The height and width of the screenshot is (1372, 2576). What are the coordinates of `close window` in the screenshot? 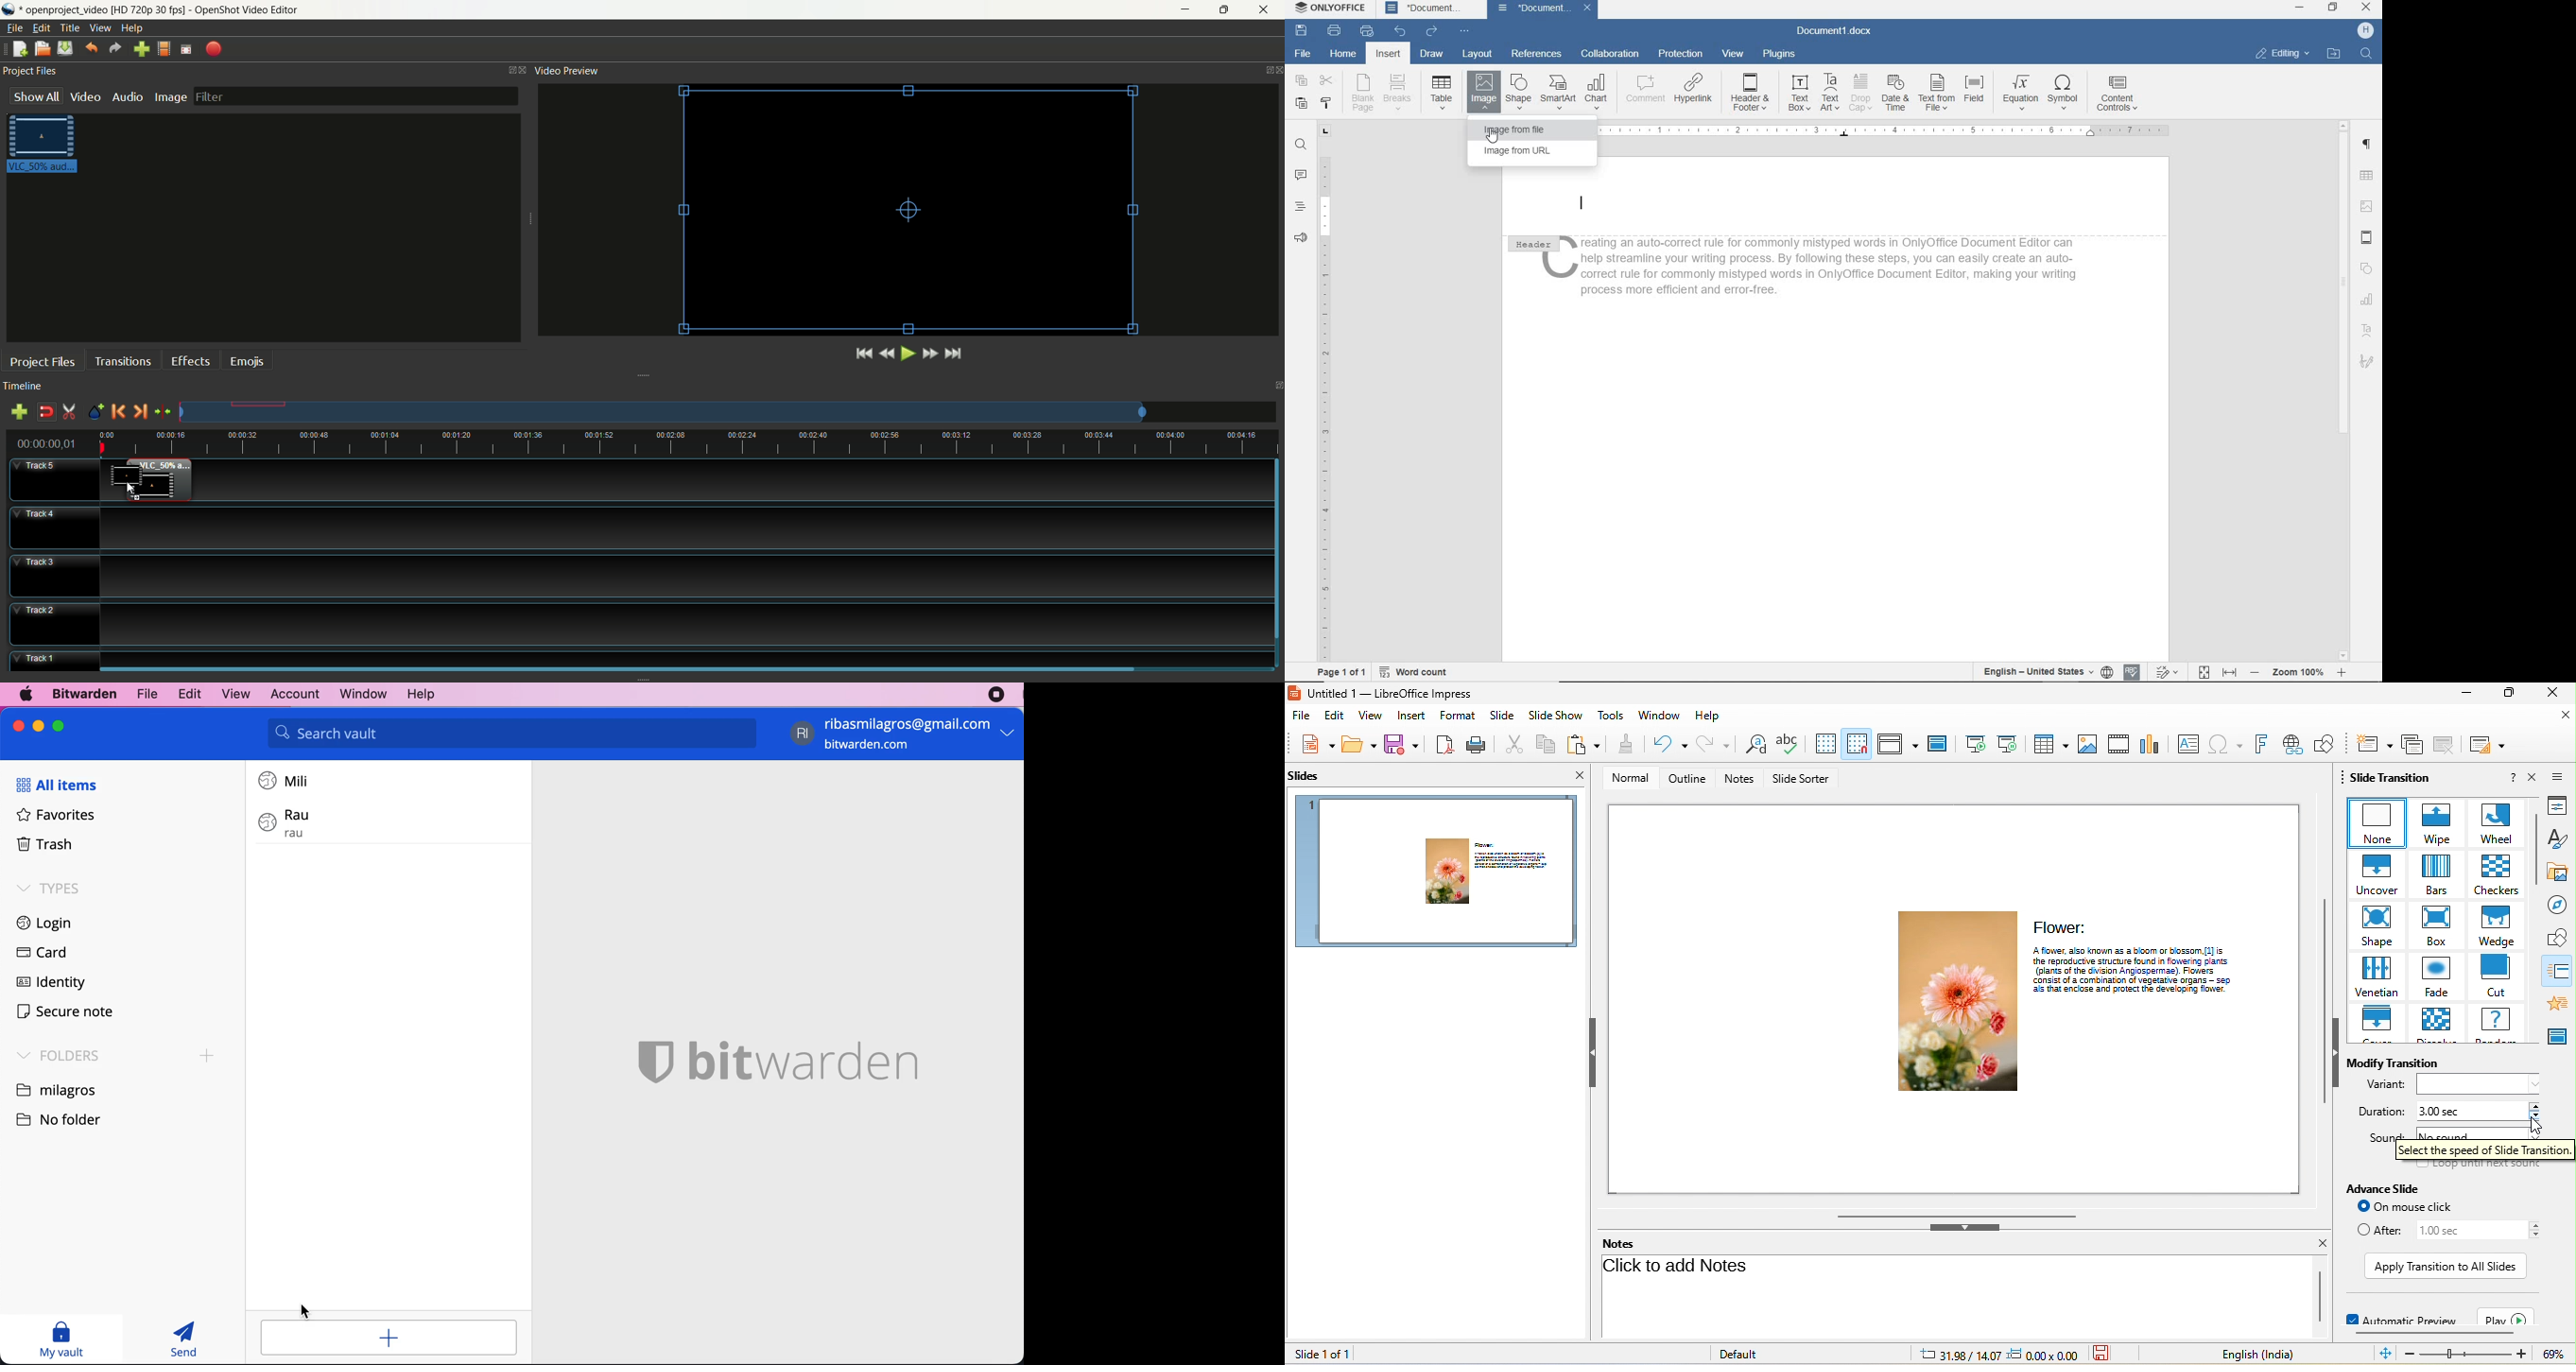 It's located at (525, 69).